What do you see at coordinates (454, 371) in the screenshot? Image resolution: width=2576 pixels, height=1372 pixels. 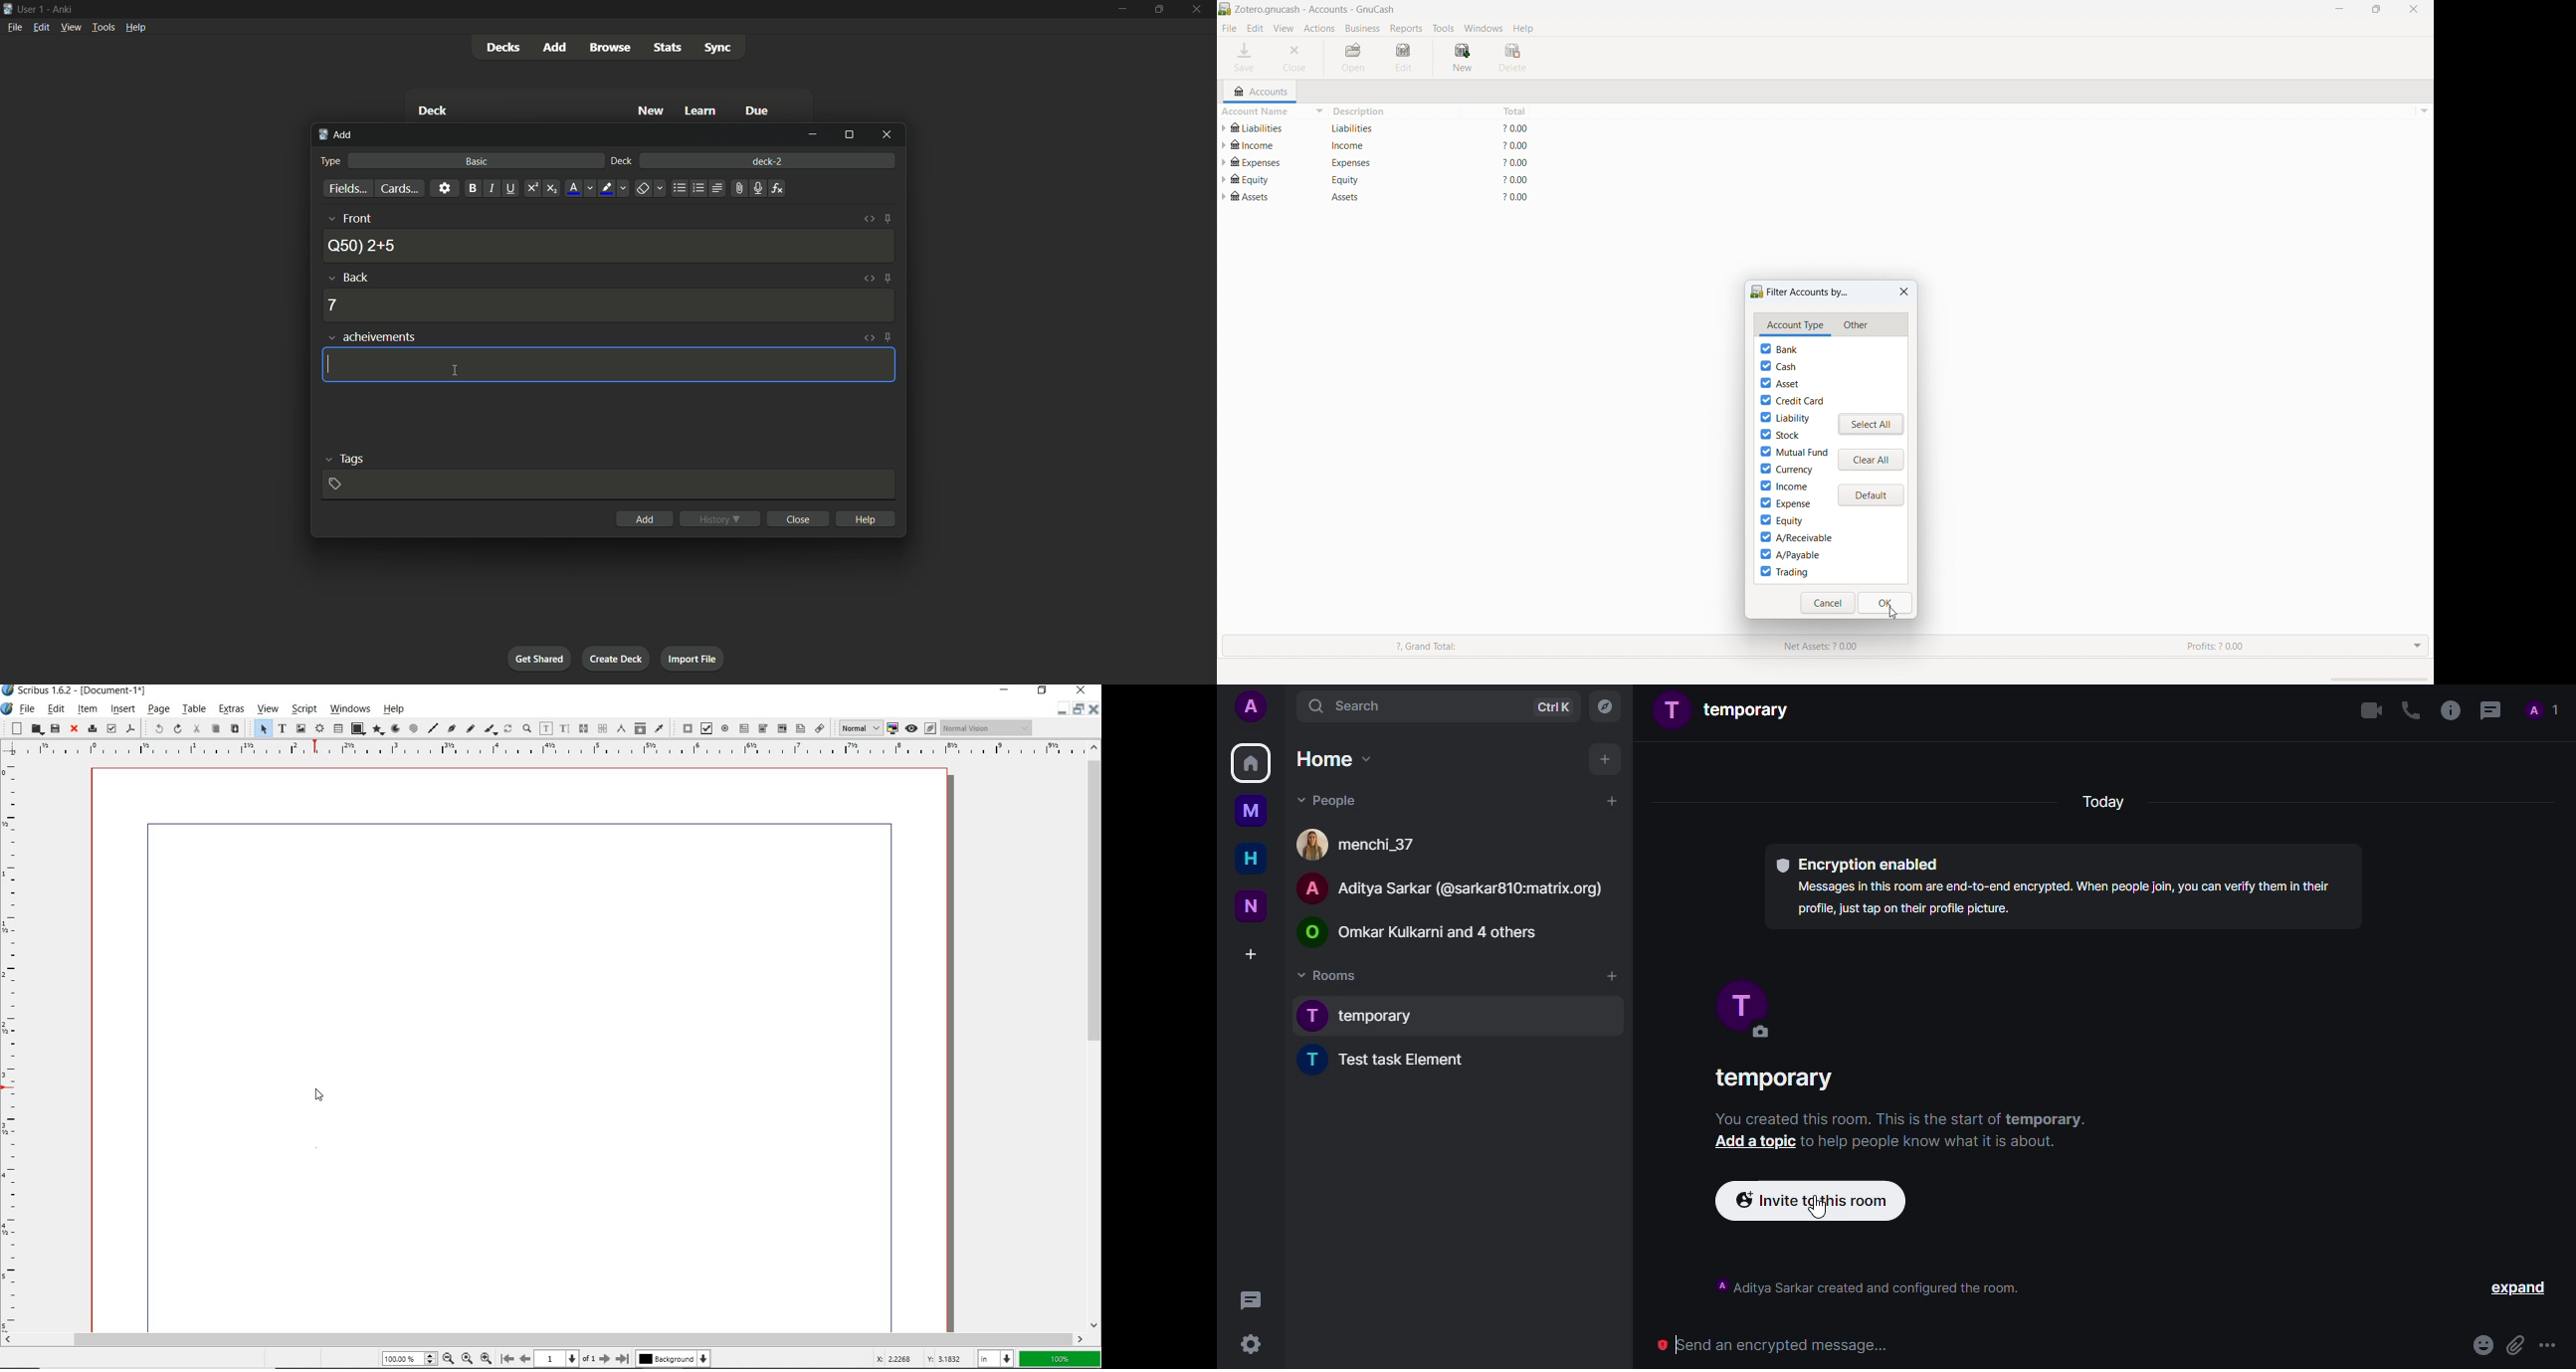 I see `cursor` at bounding box center [454, 371].